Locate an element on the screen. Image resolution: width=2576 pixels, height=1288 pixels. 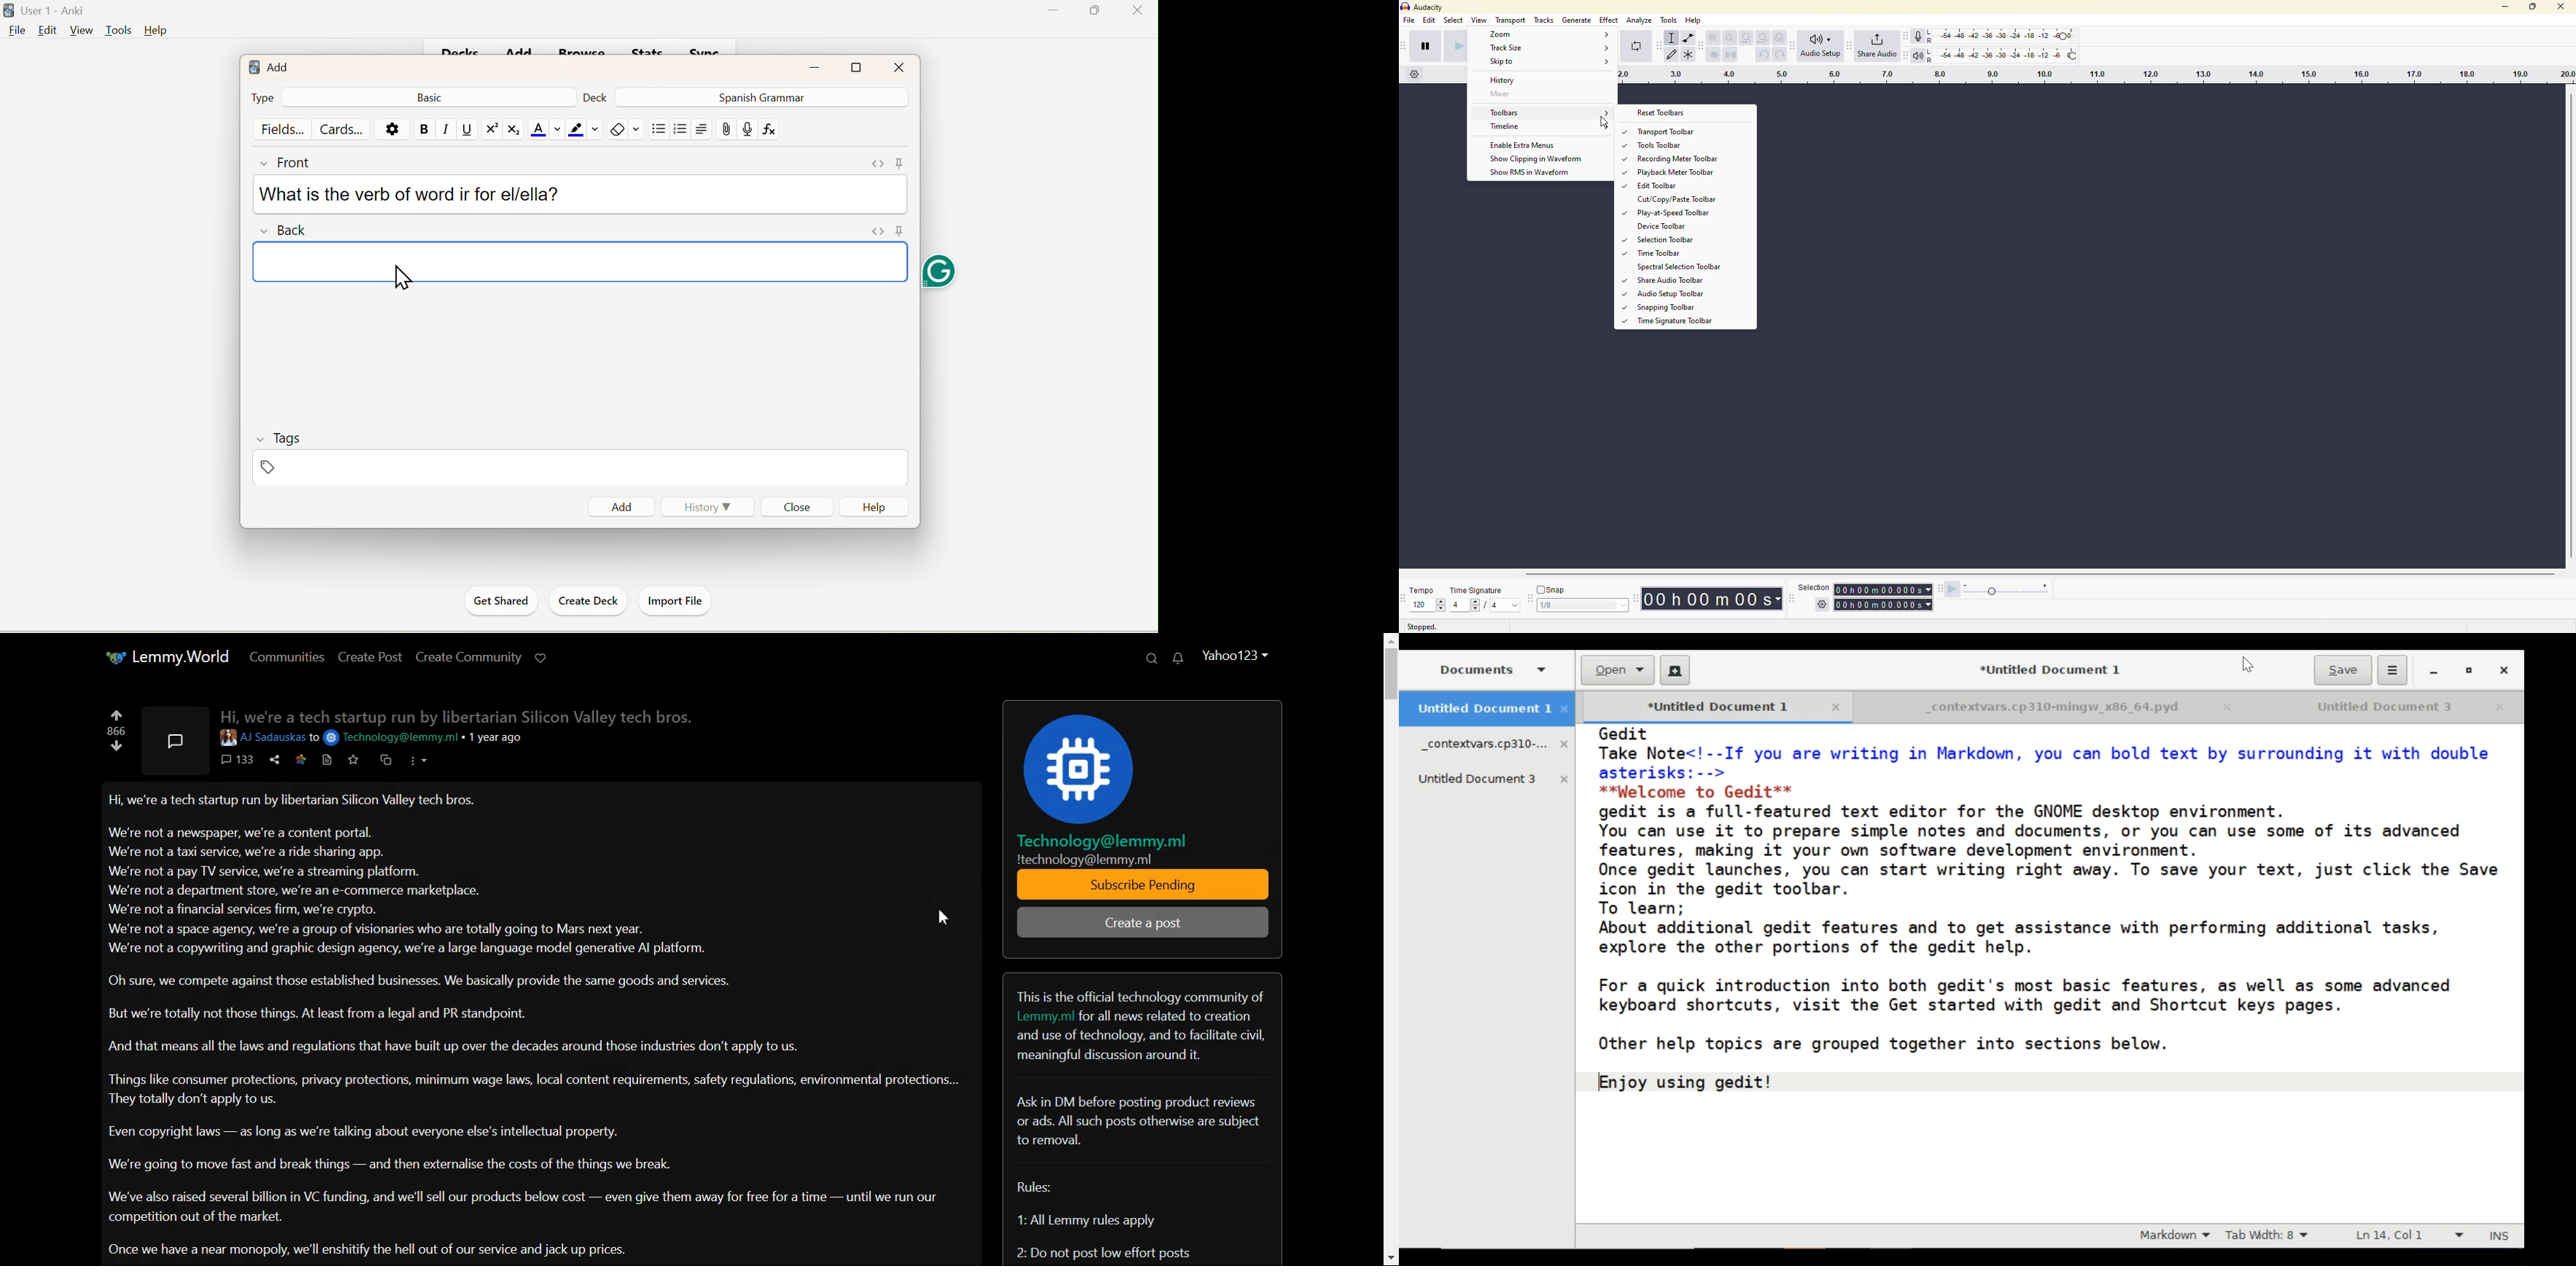
Close is located at coordinates (898, 66).